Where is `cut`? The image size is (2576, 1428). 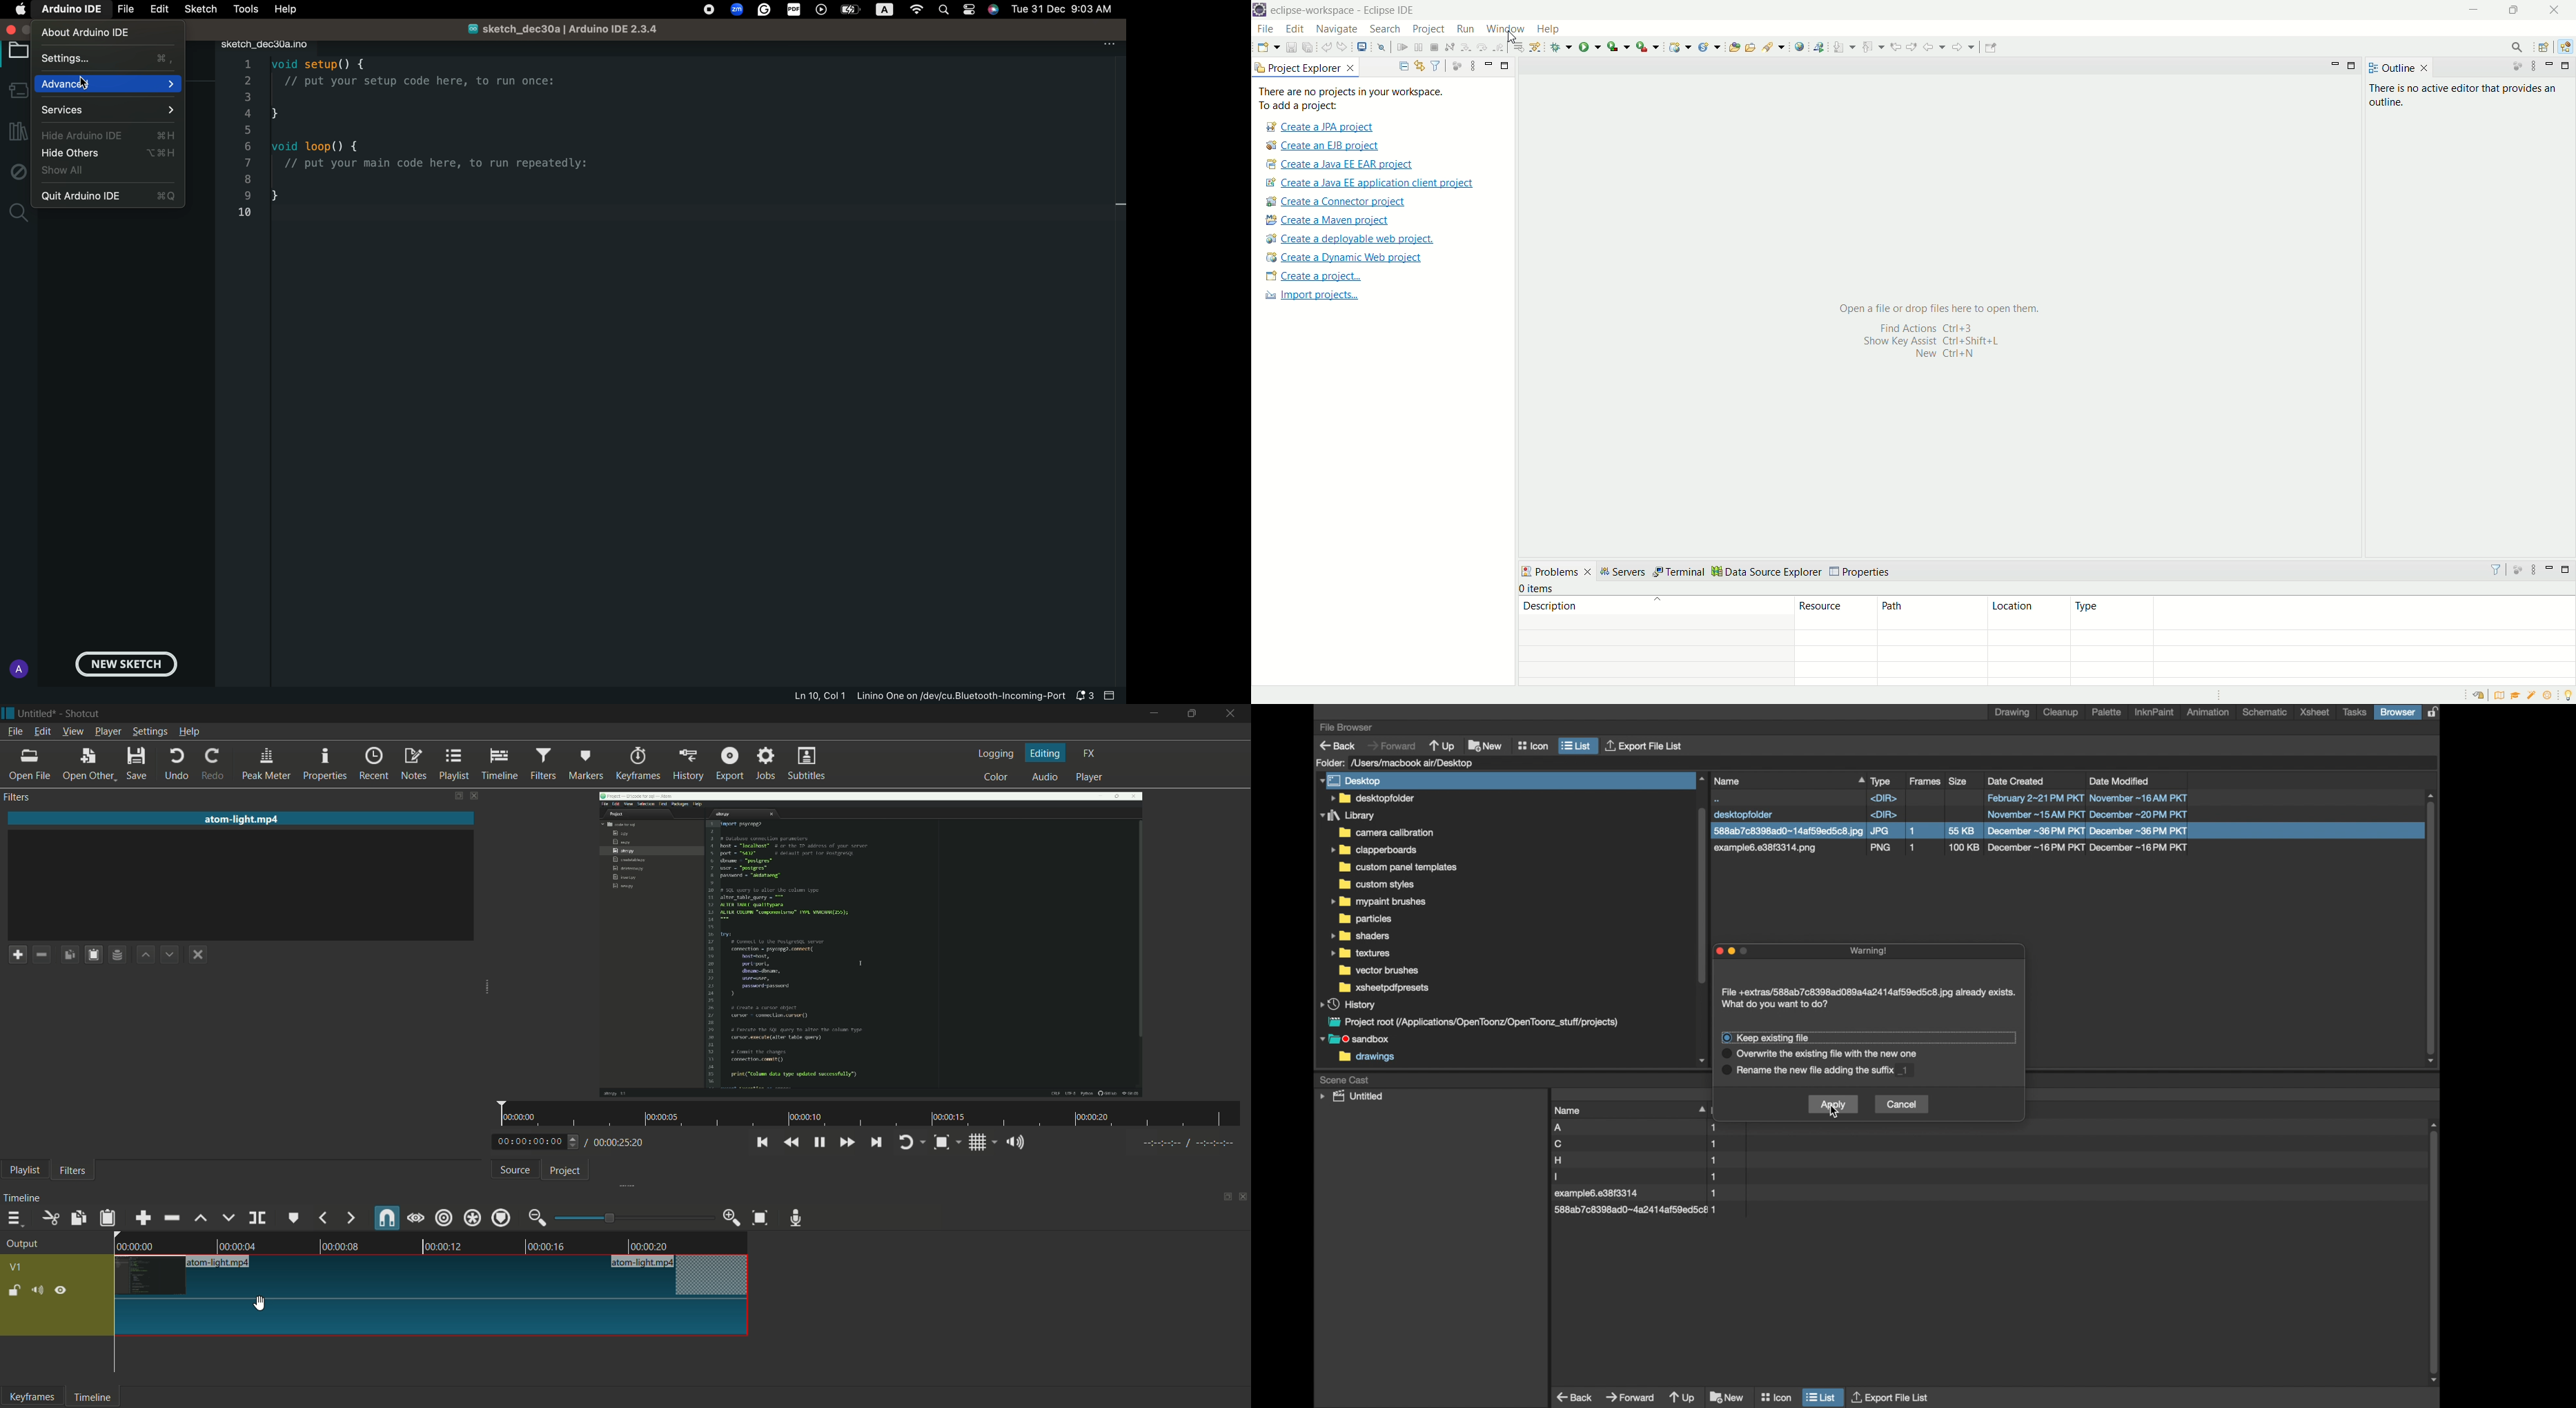 cut is located at coordinates (50, 1218).